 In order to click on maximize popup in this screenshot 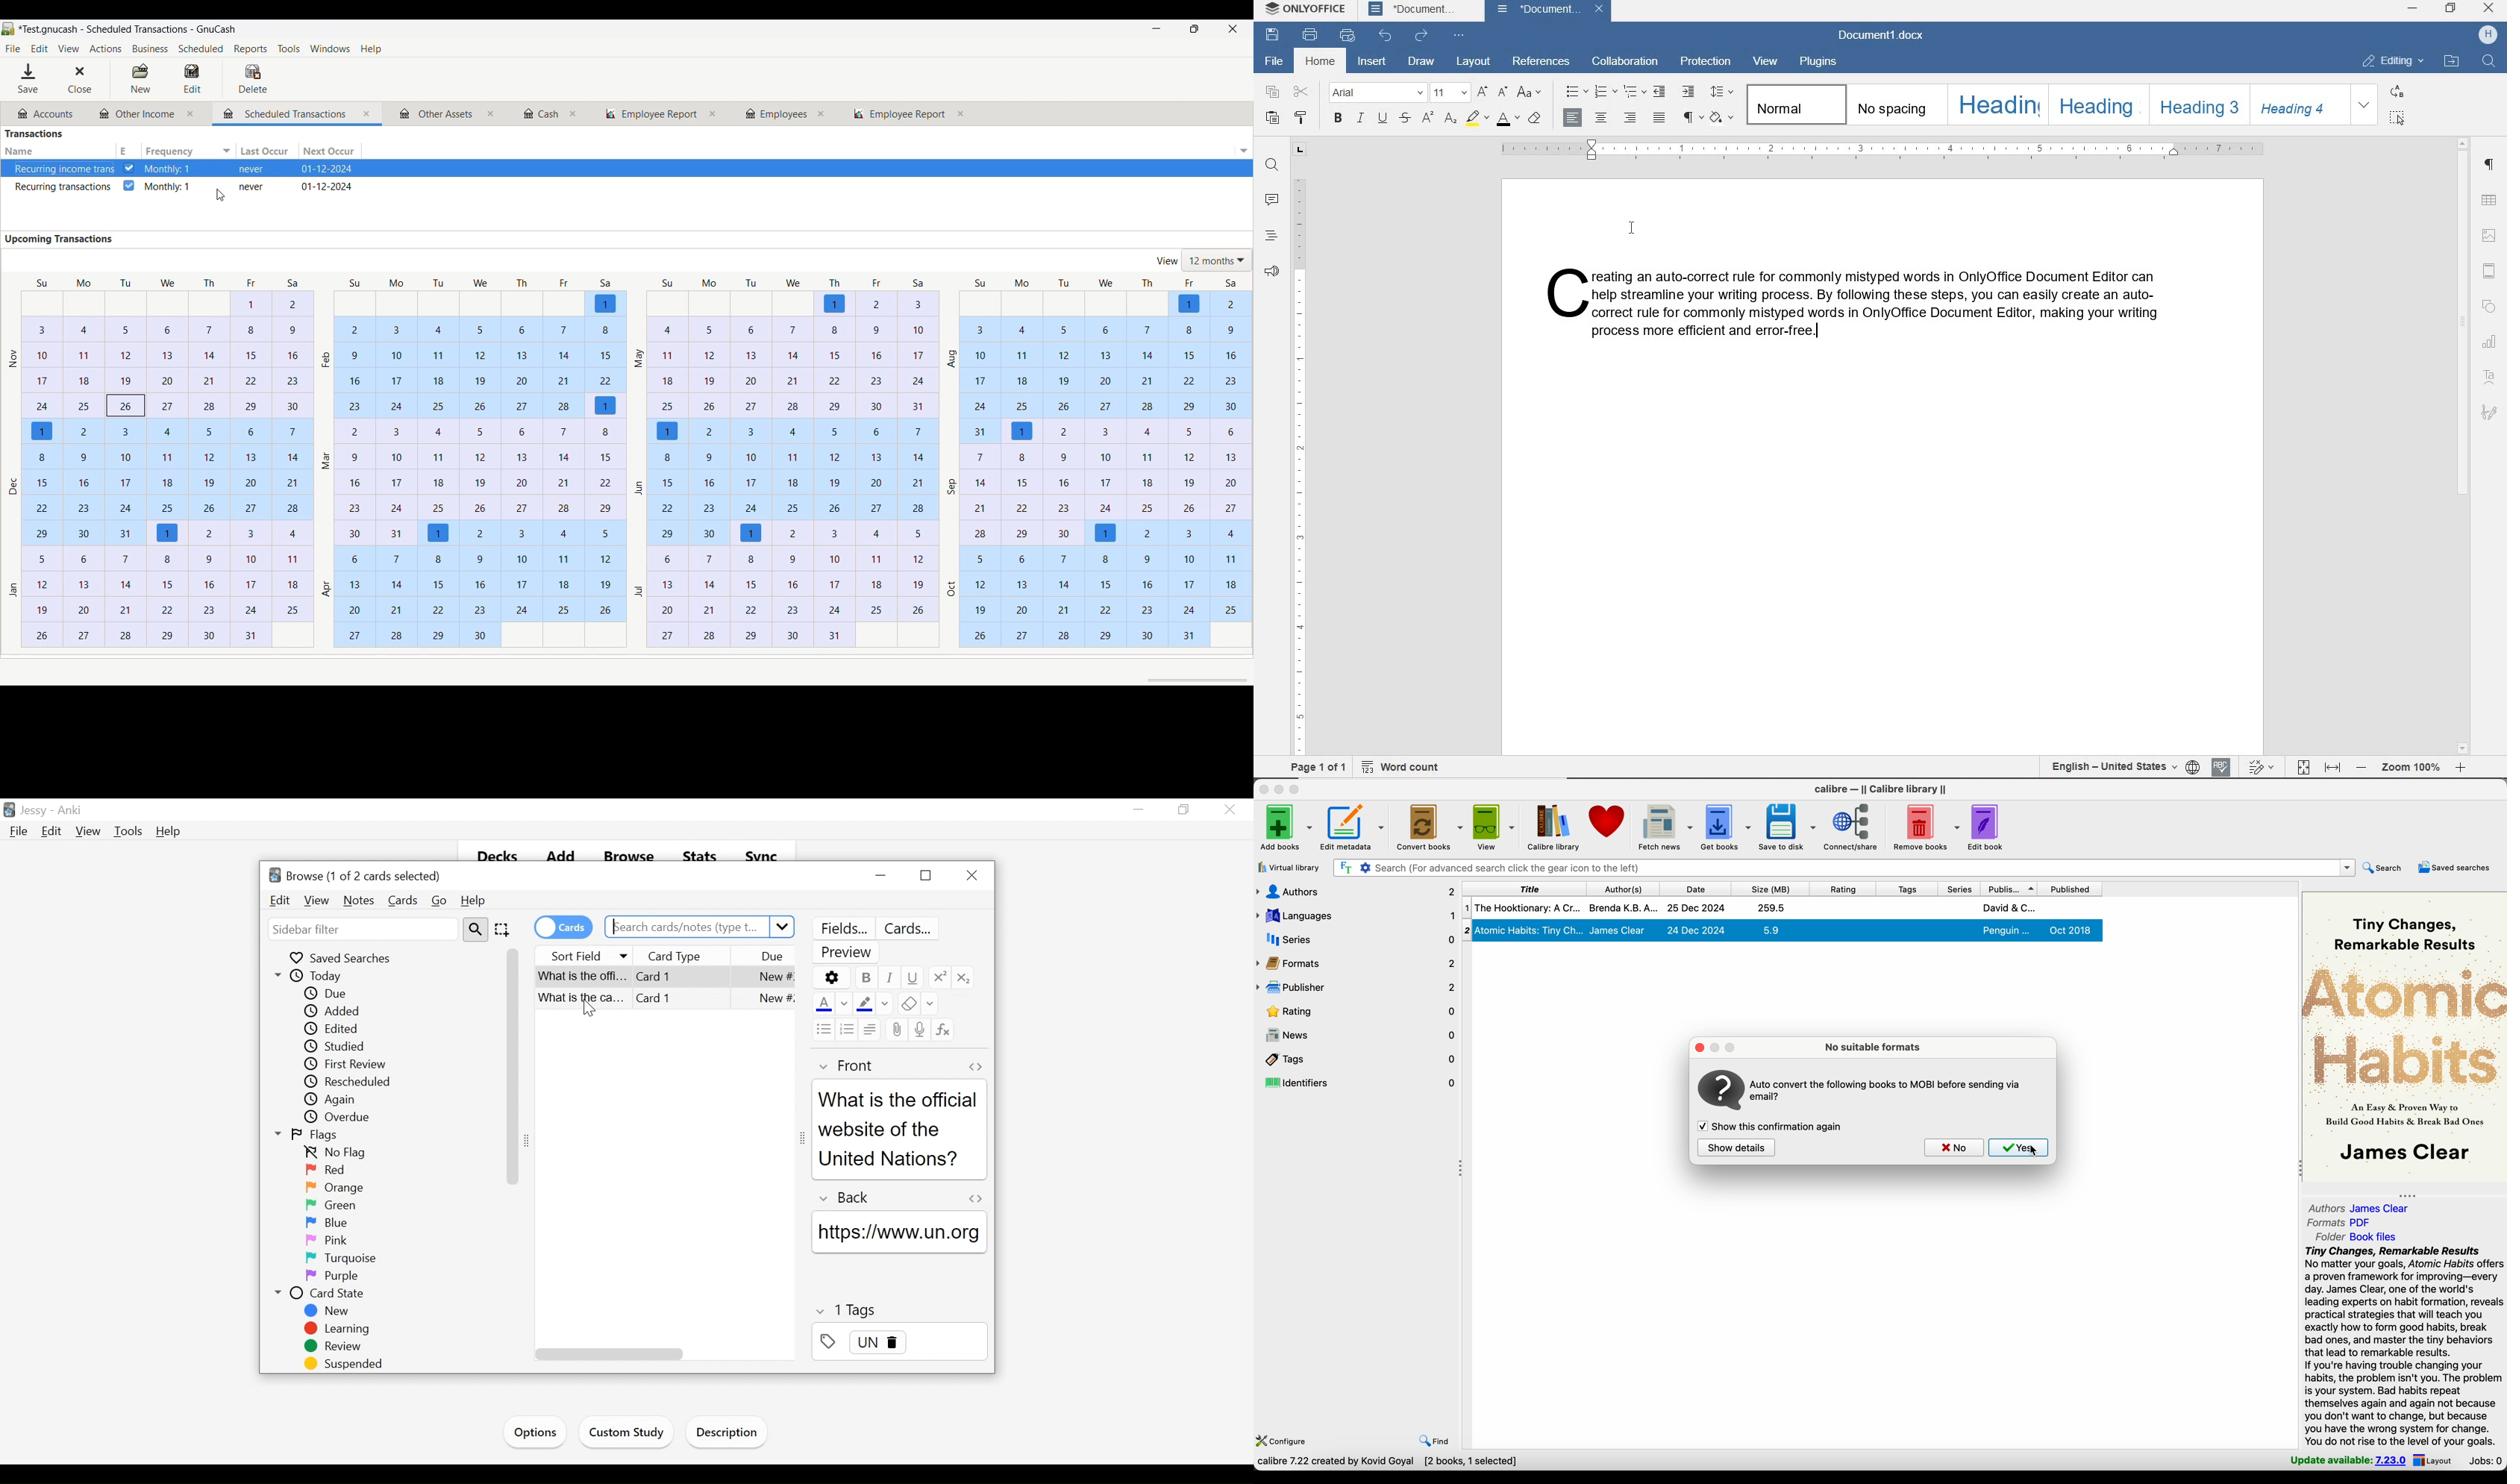, I will do `click(1732, 1048)`.